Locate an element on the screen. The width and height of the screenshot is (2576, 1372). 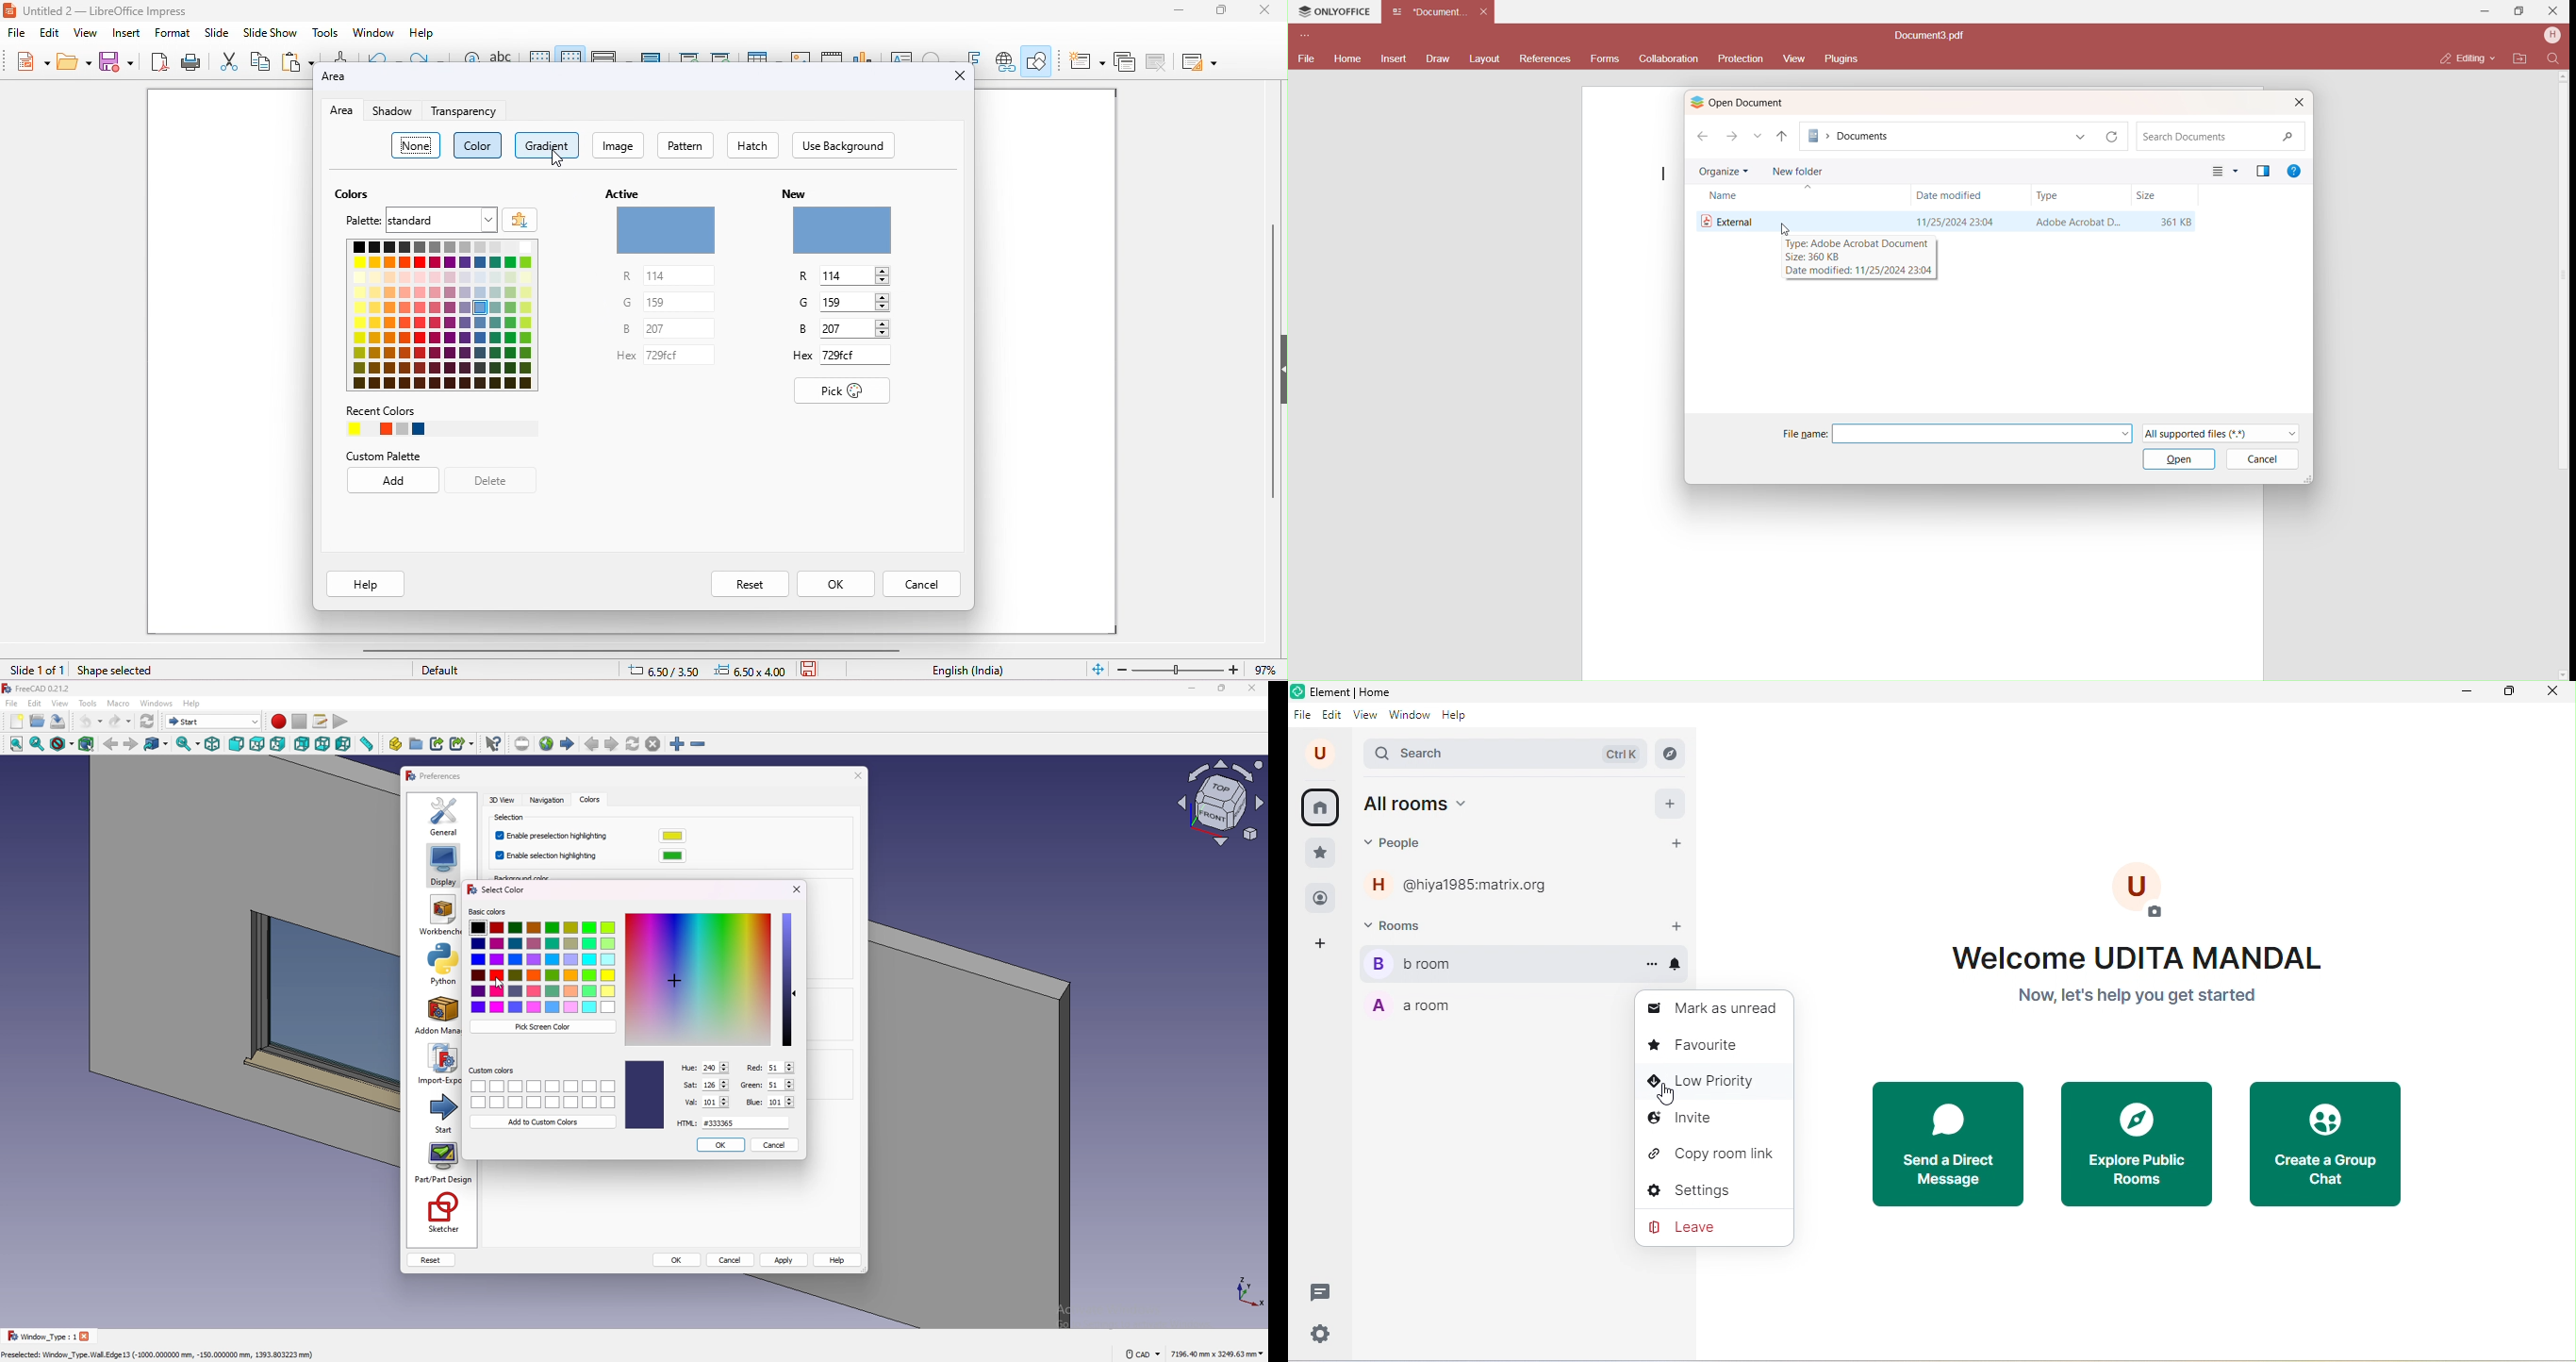
view is located at coordinates (86, 33).